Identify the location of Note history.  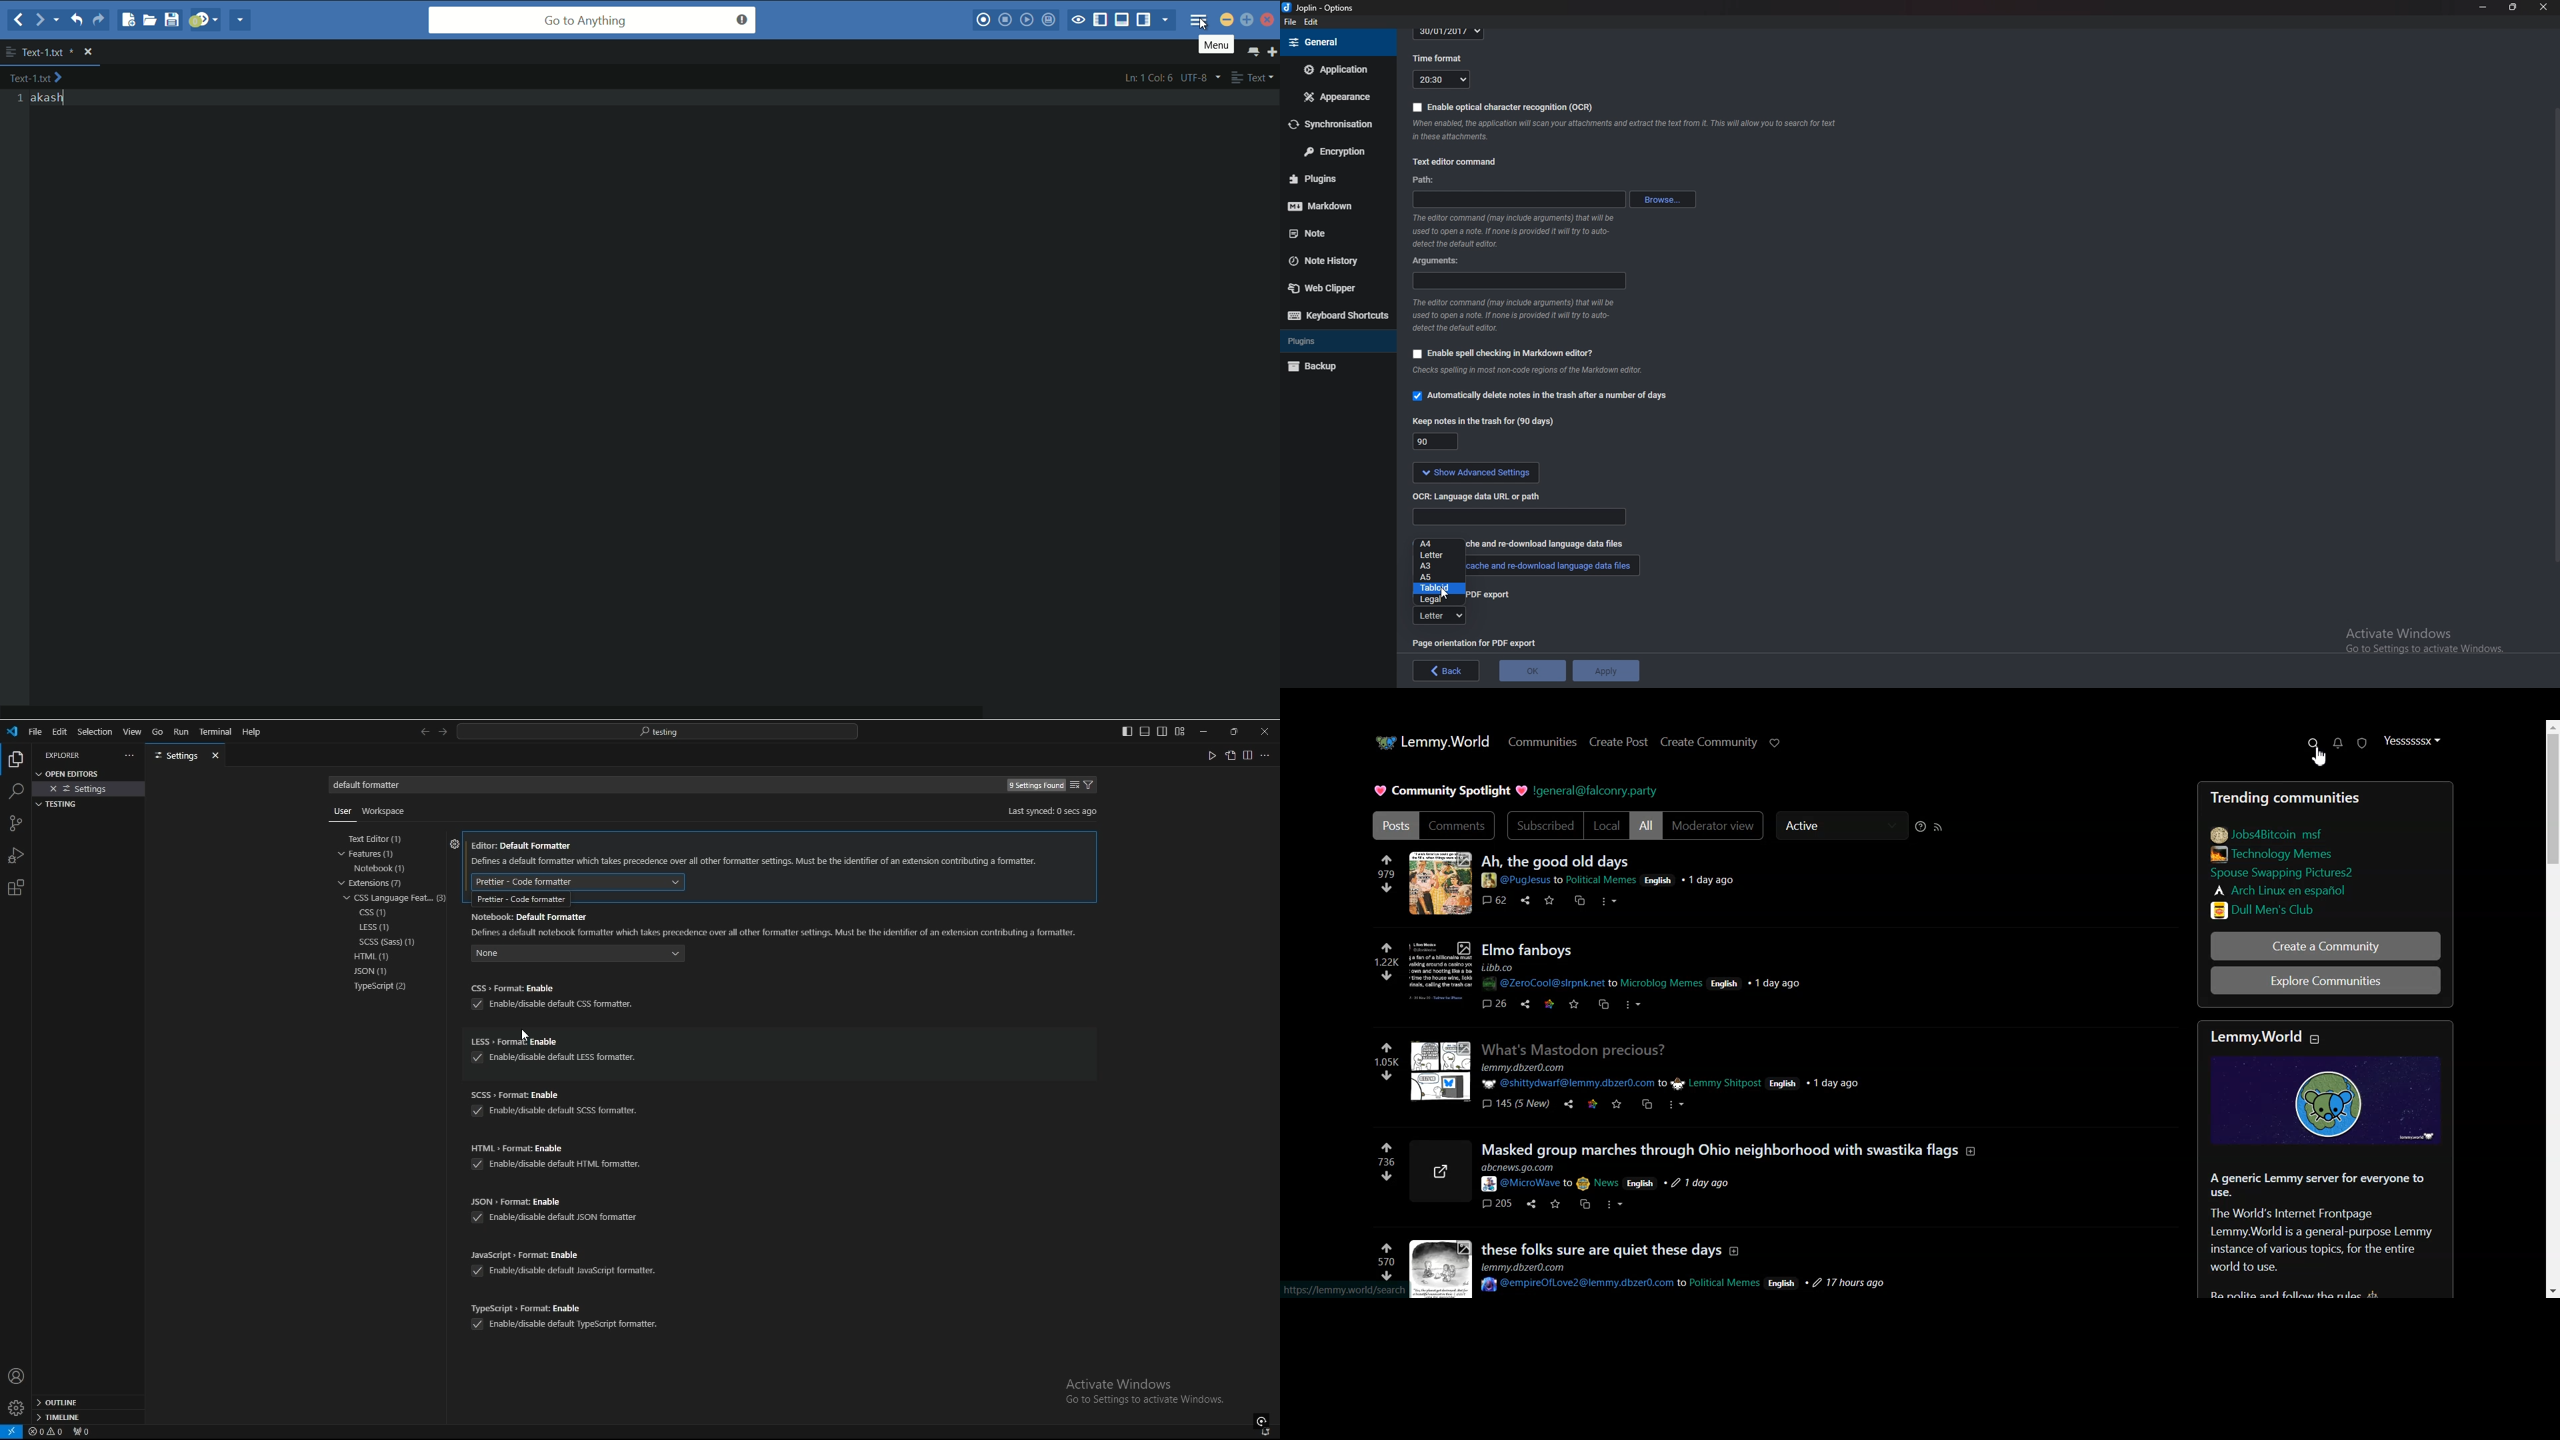
(1330, 262).